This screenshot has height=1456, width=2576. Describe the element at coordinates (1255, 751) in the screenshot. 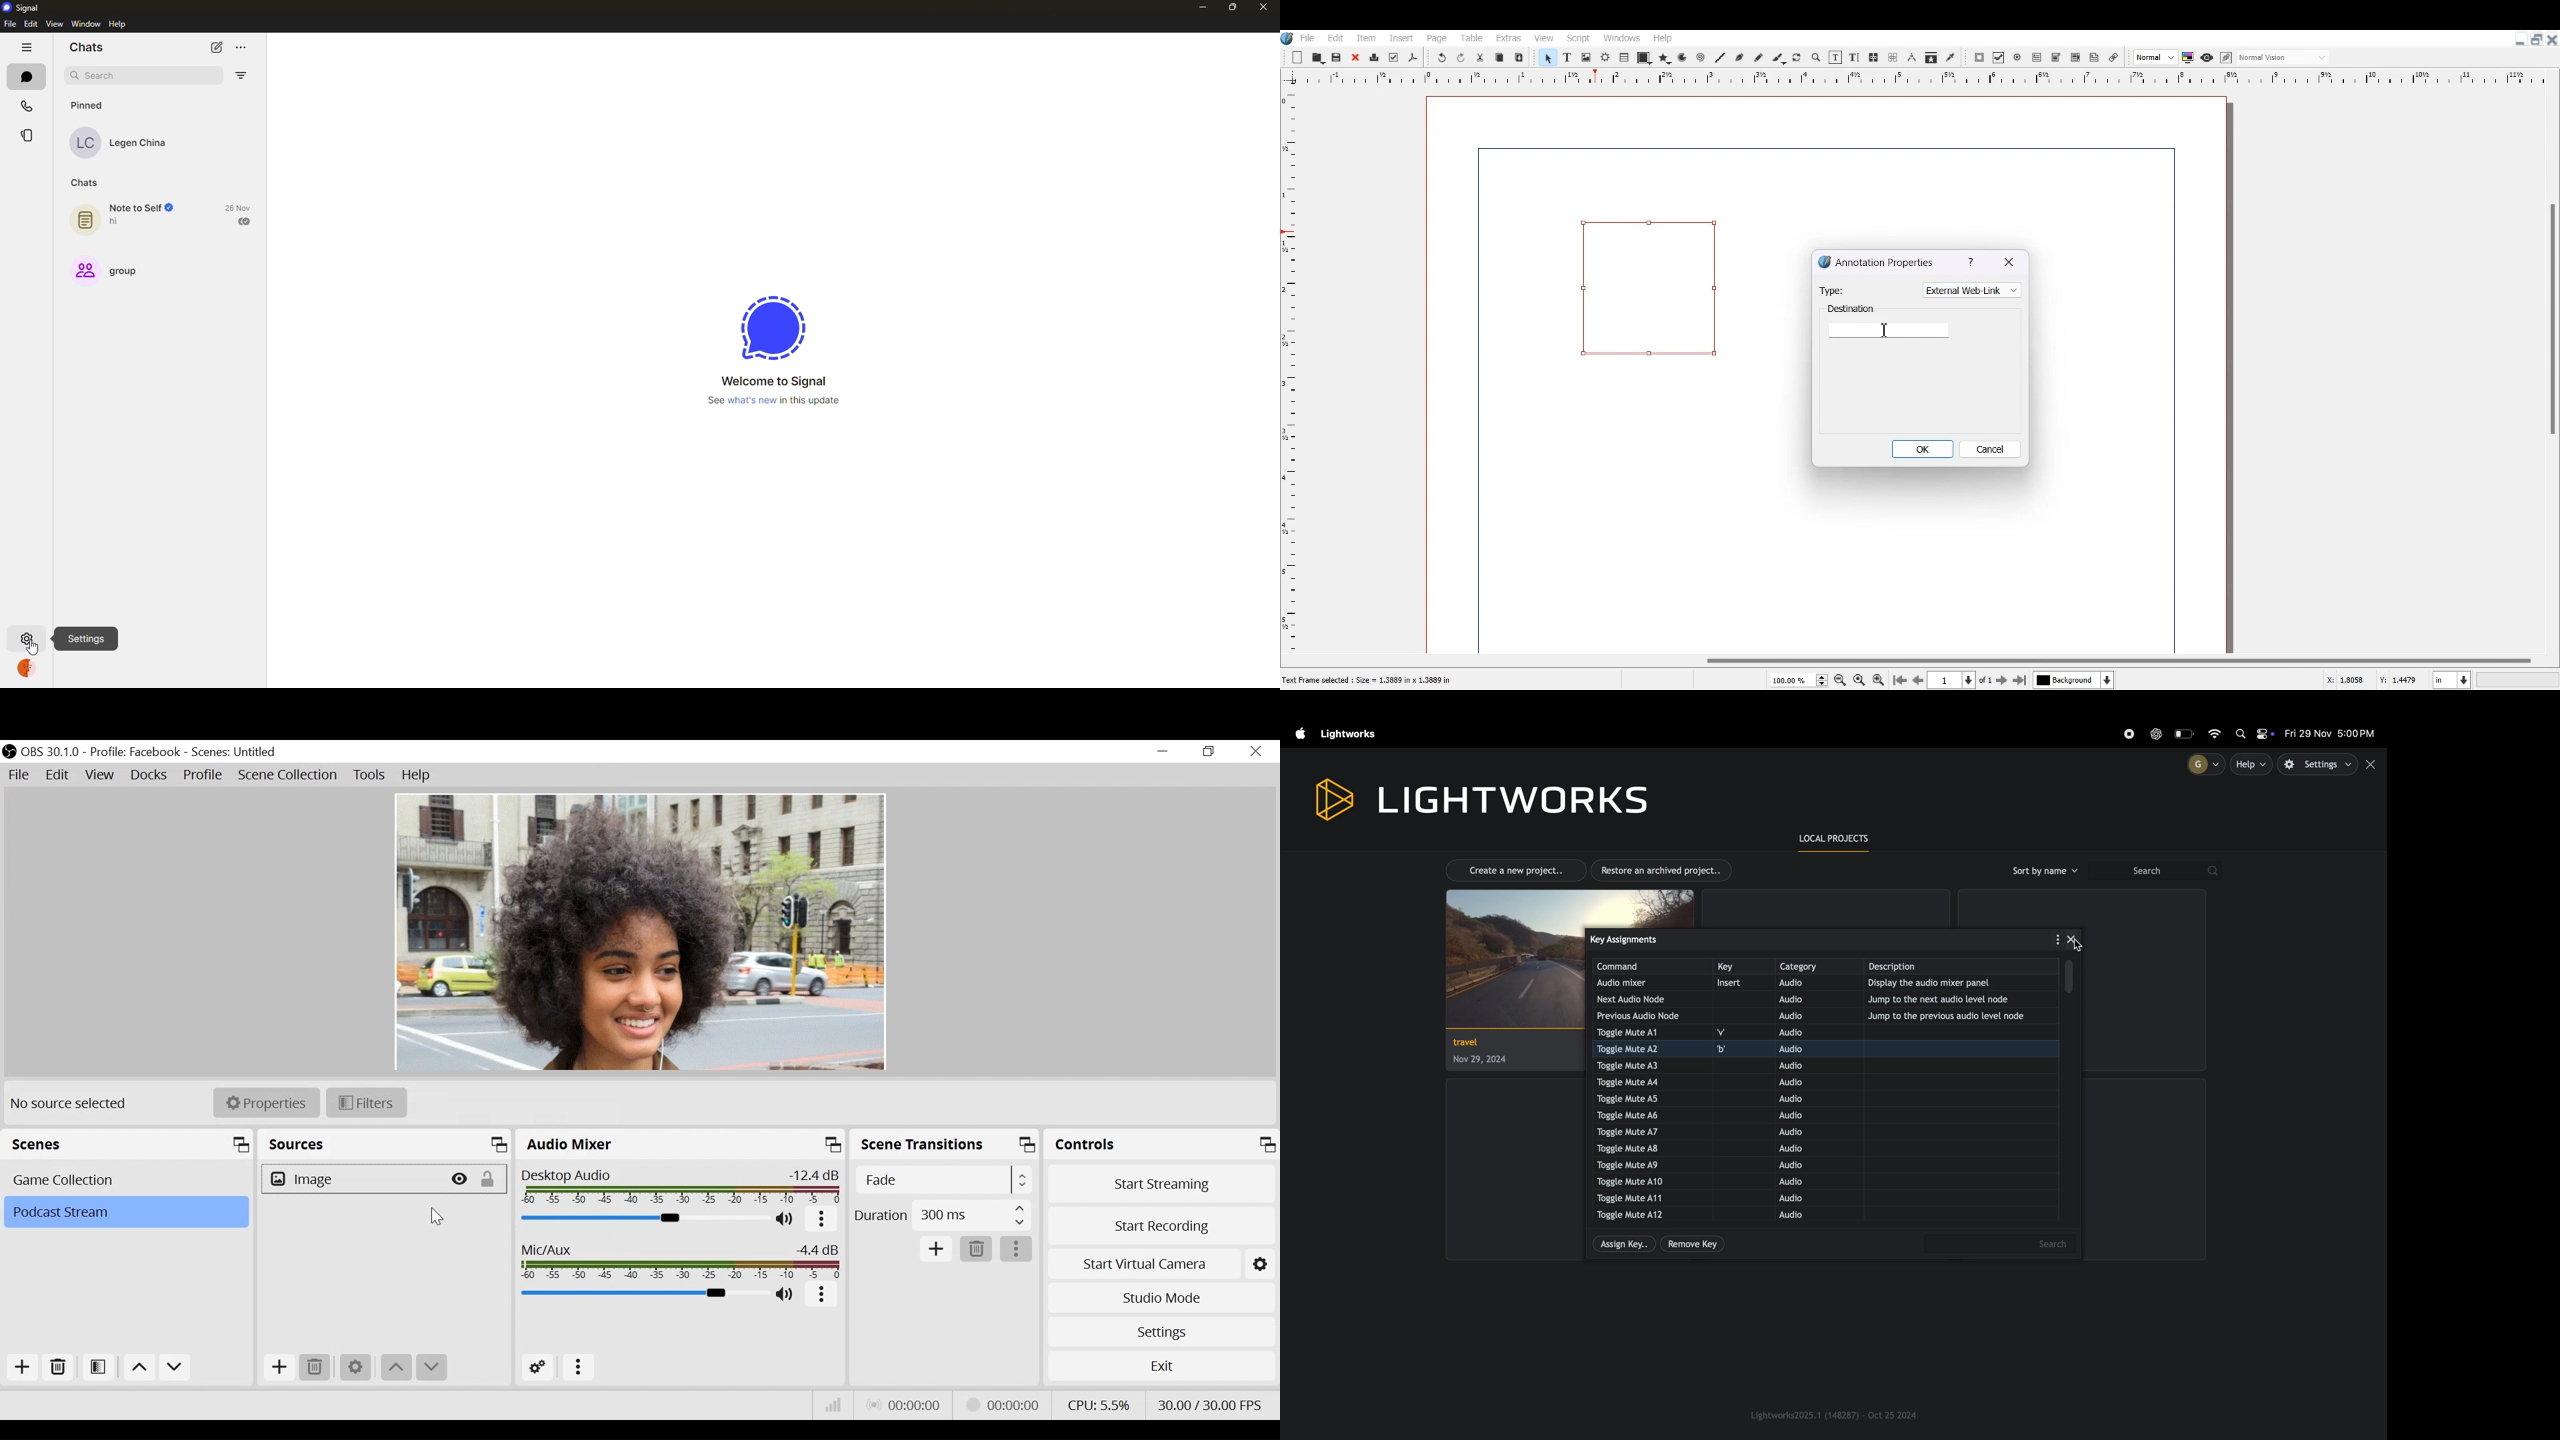

I see `Close` at that location.